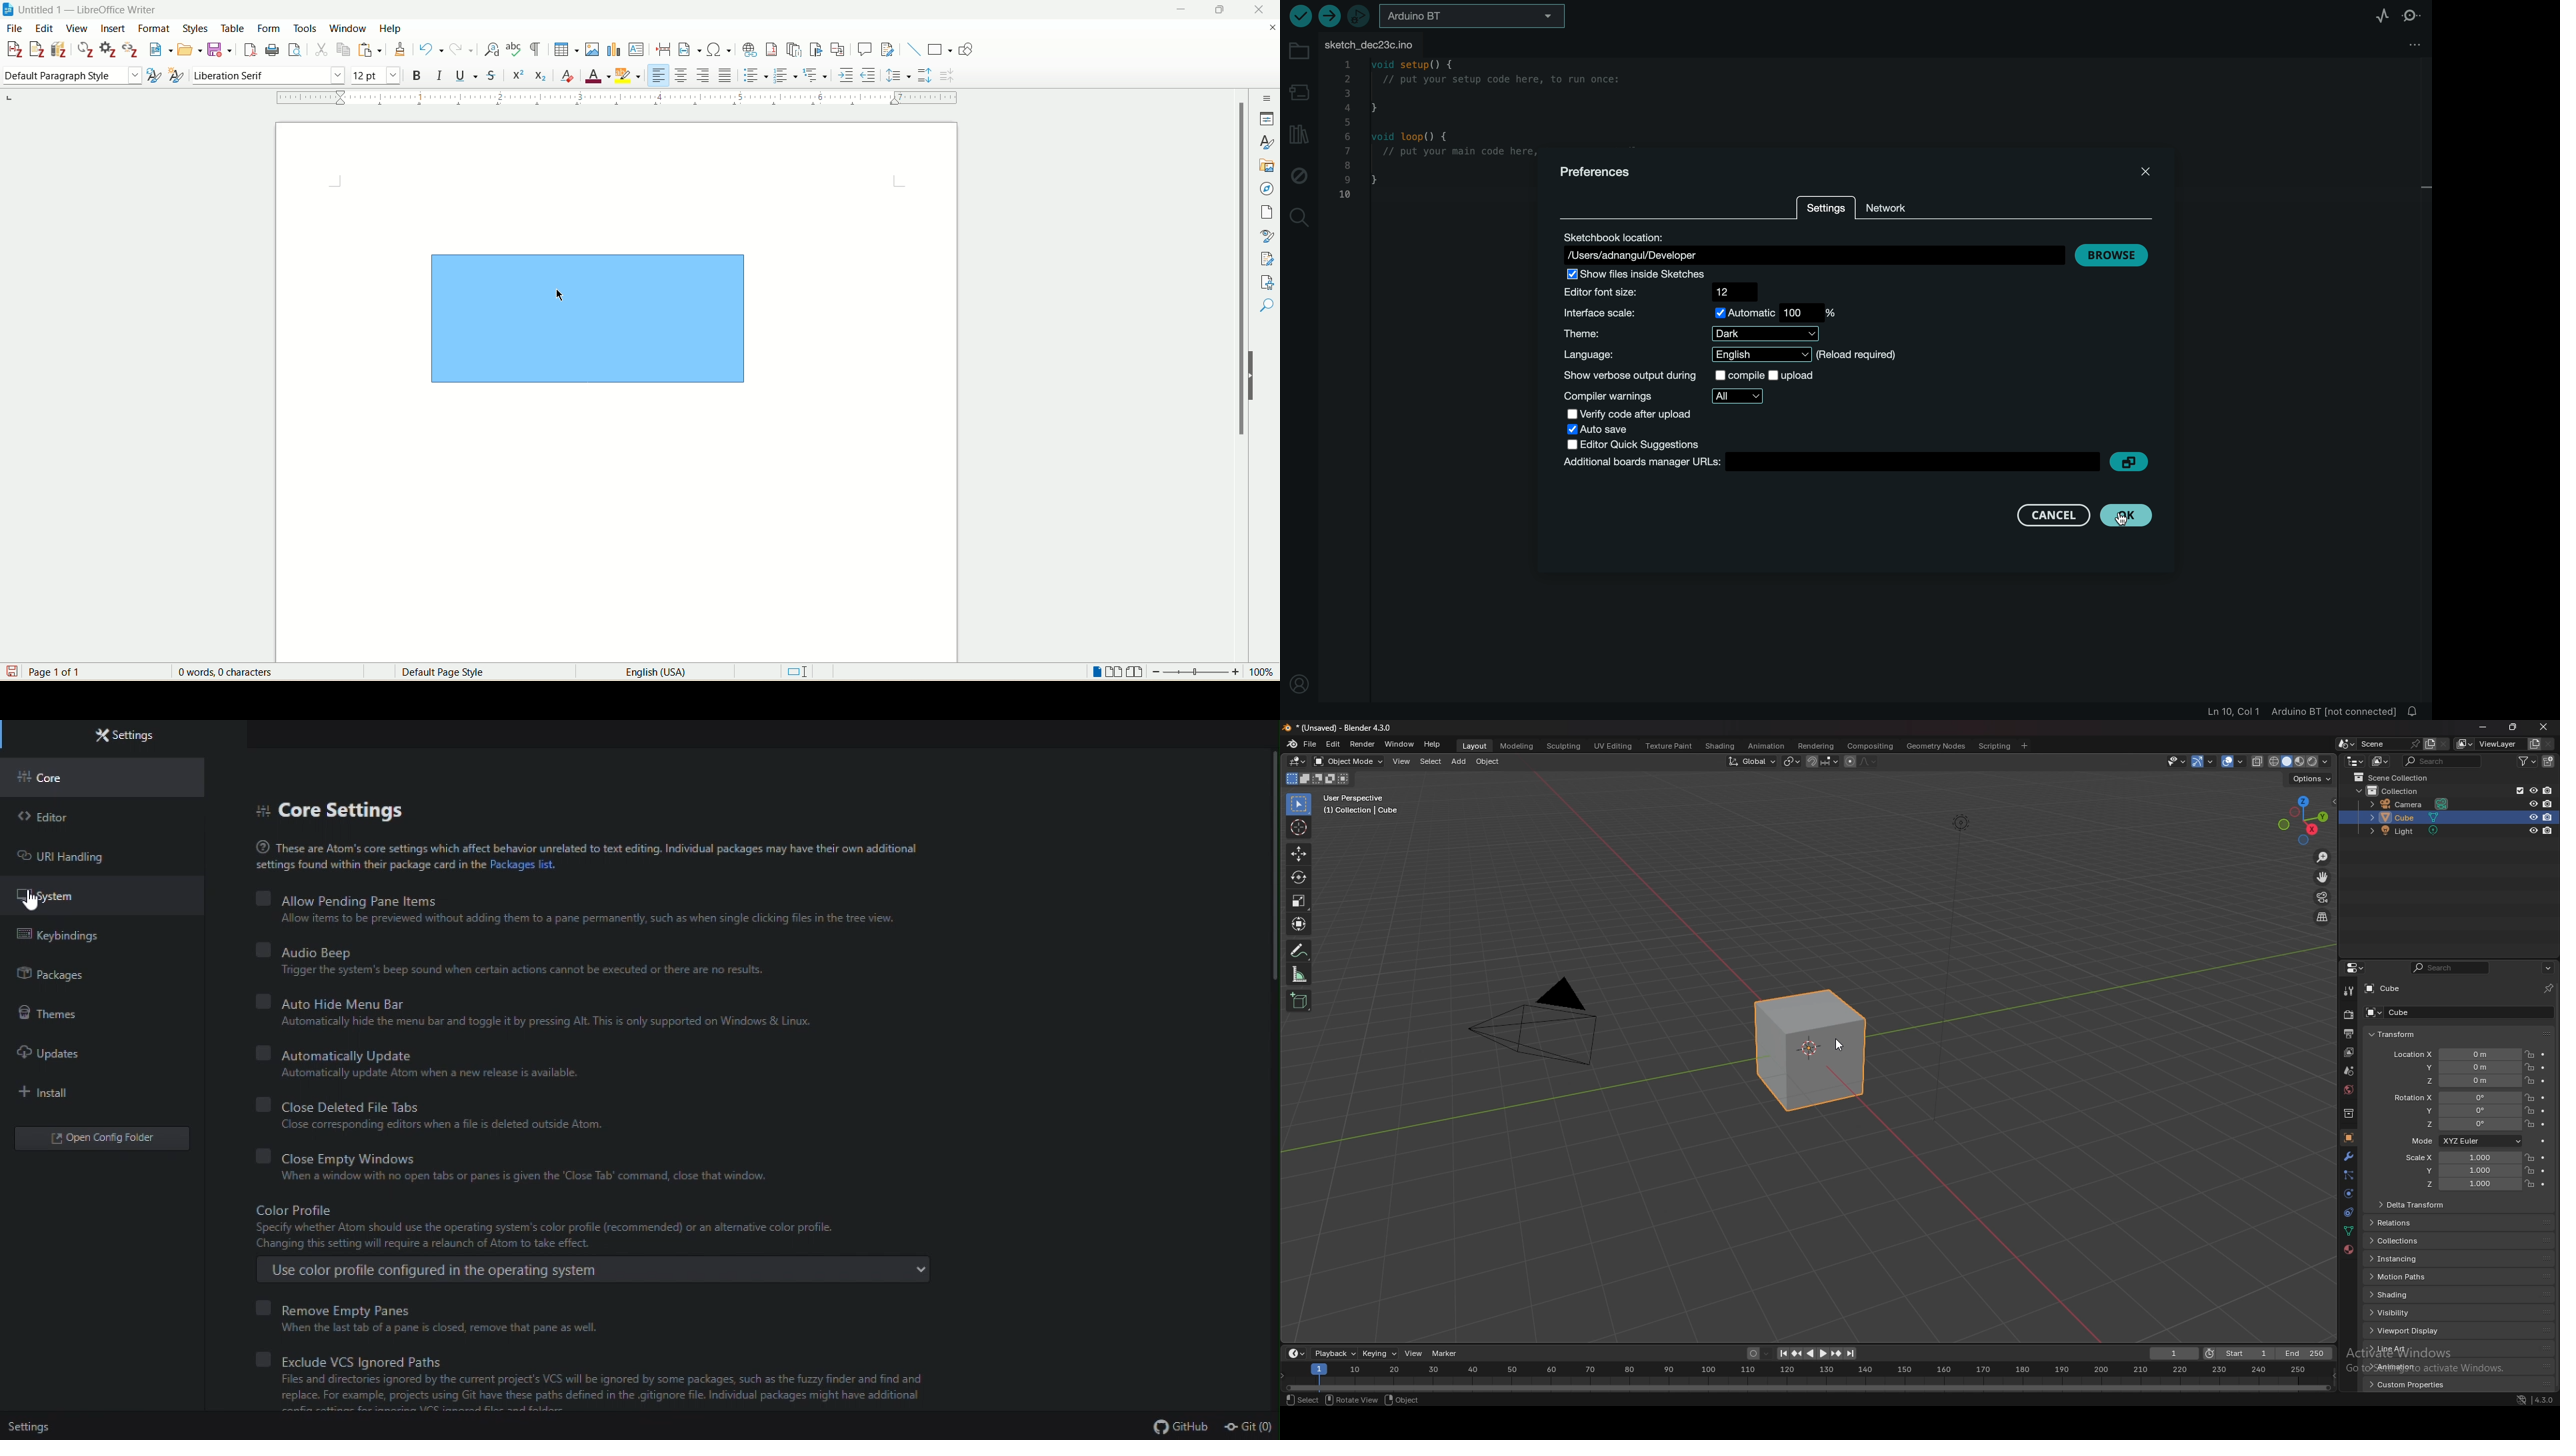 This screenshot has width=2576, height=1456. Describe the element at coordinates (250, 52) in the screenshot. I see `export as PDF` at that location.